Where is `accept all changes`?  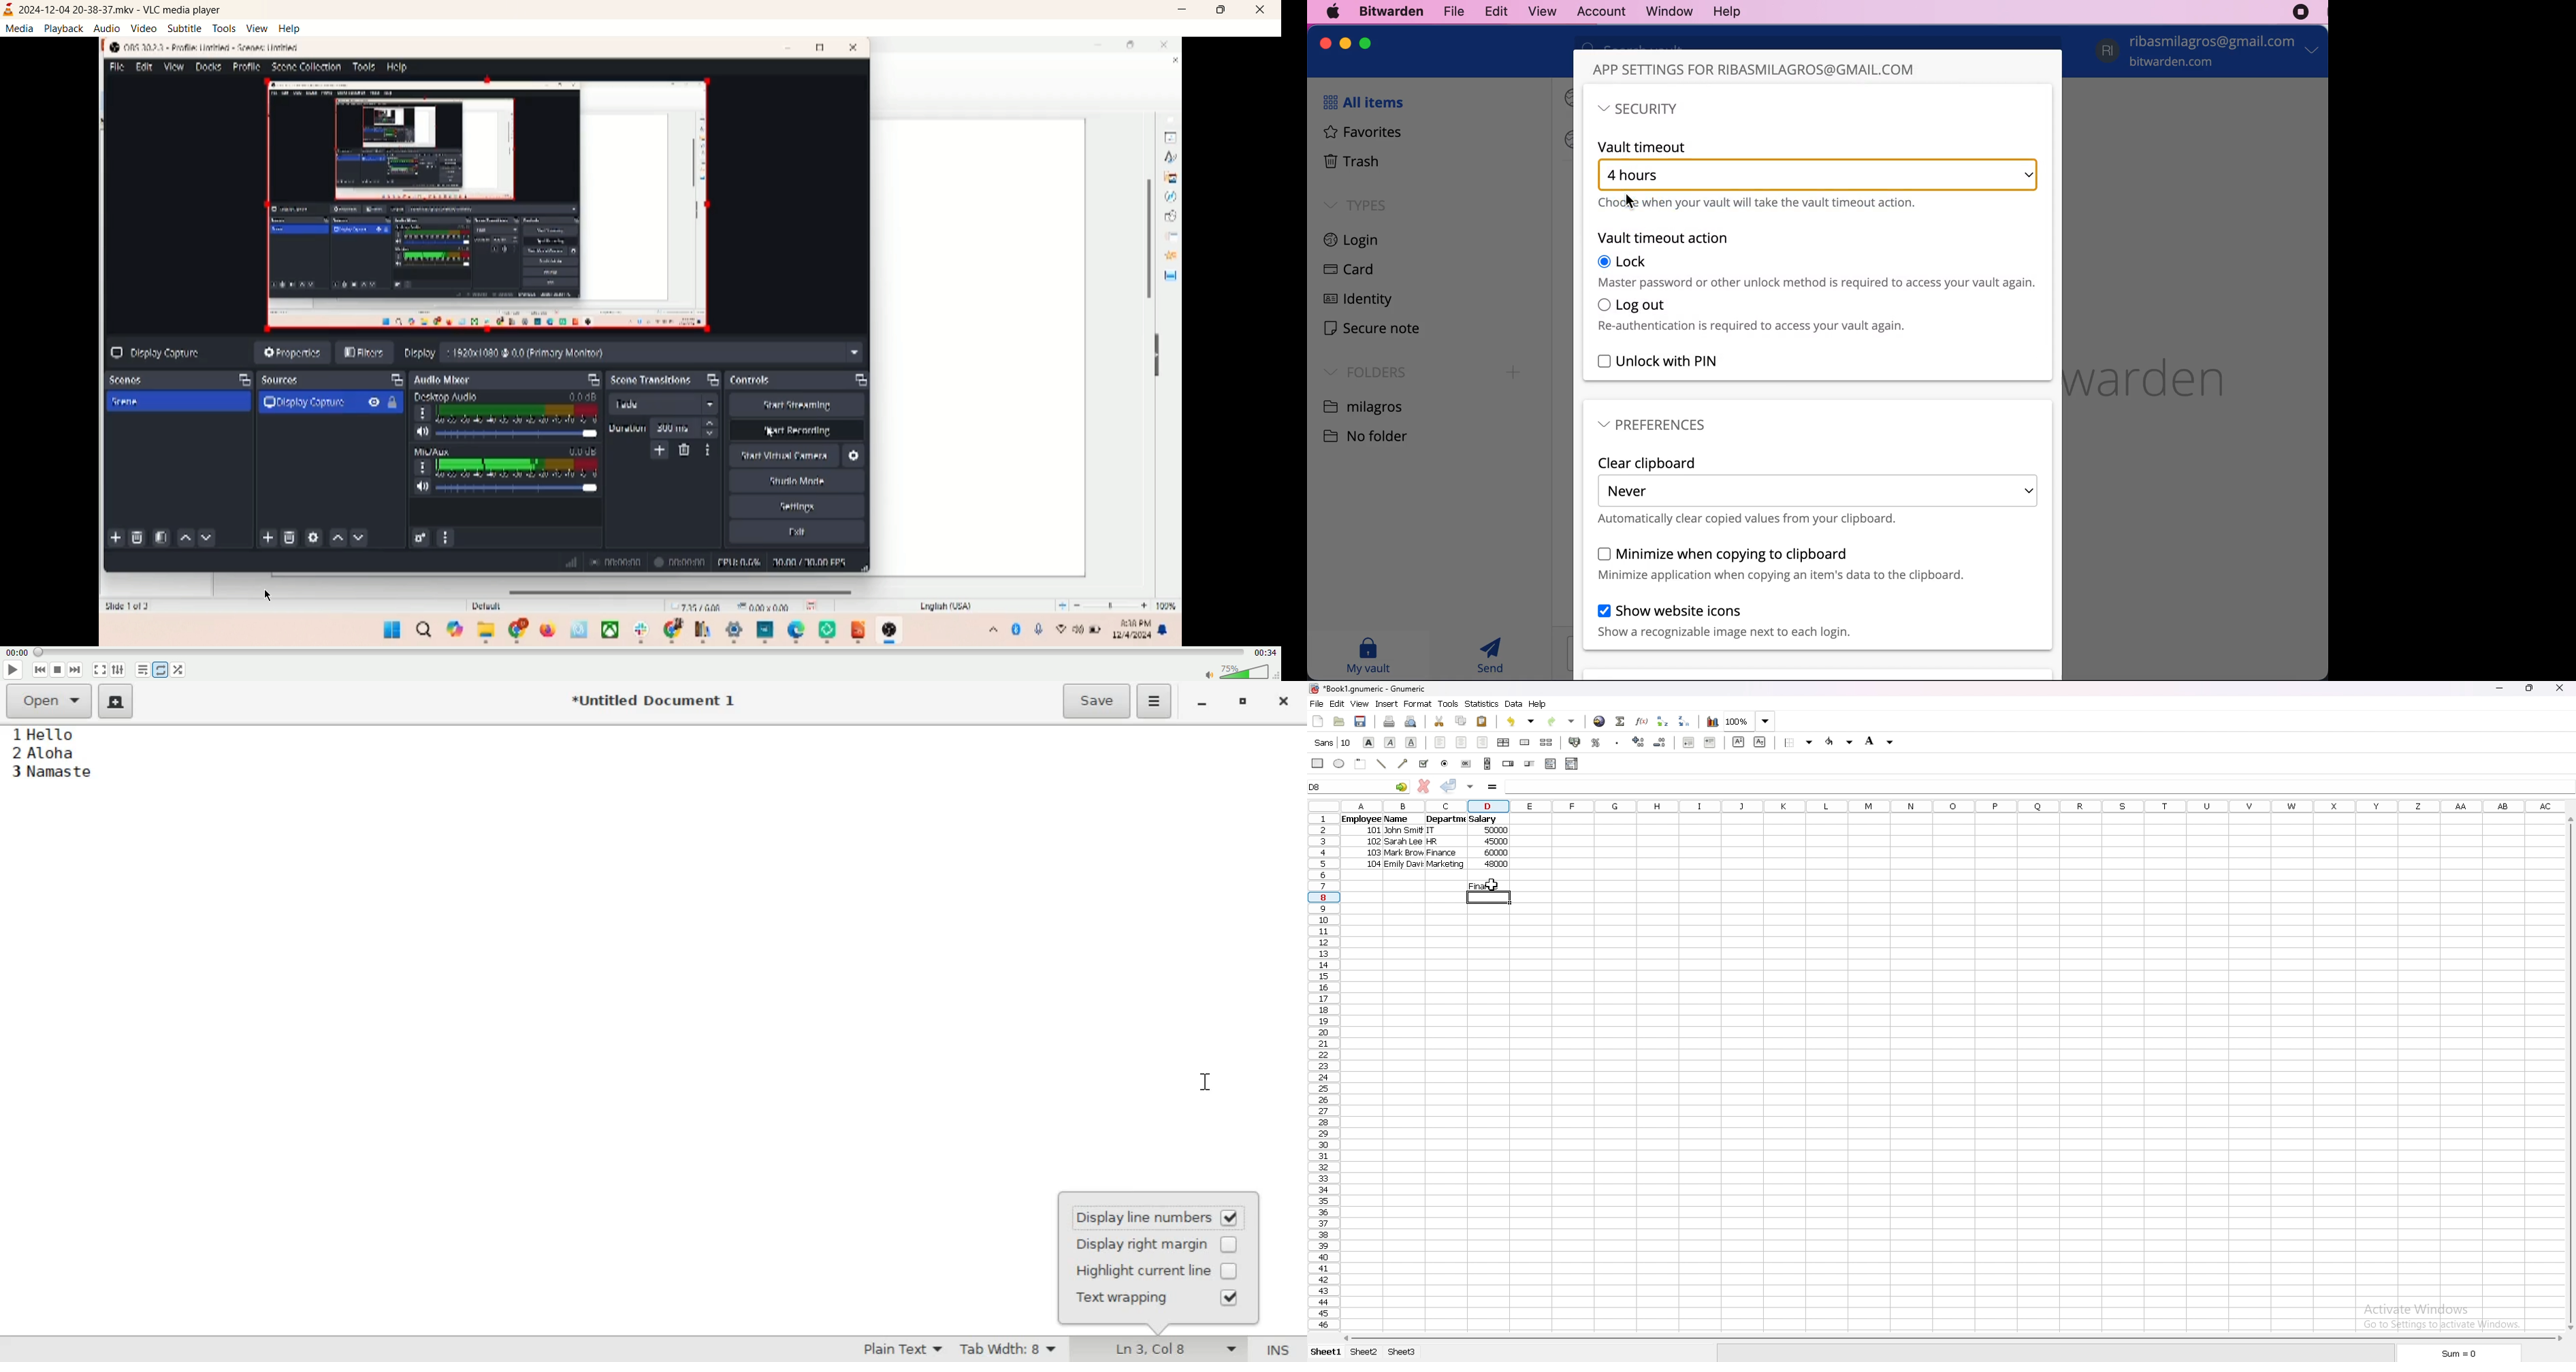 accept all changes is located at coordinates (1470, 787).